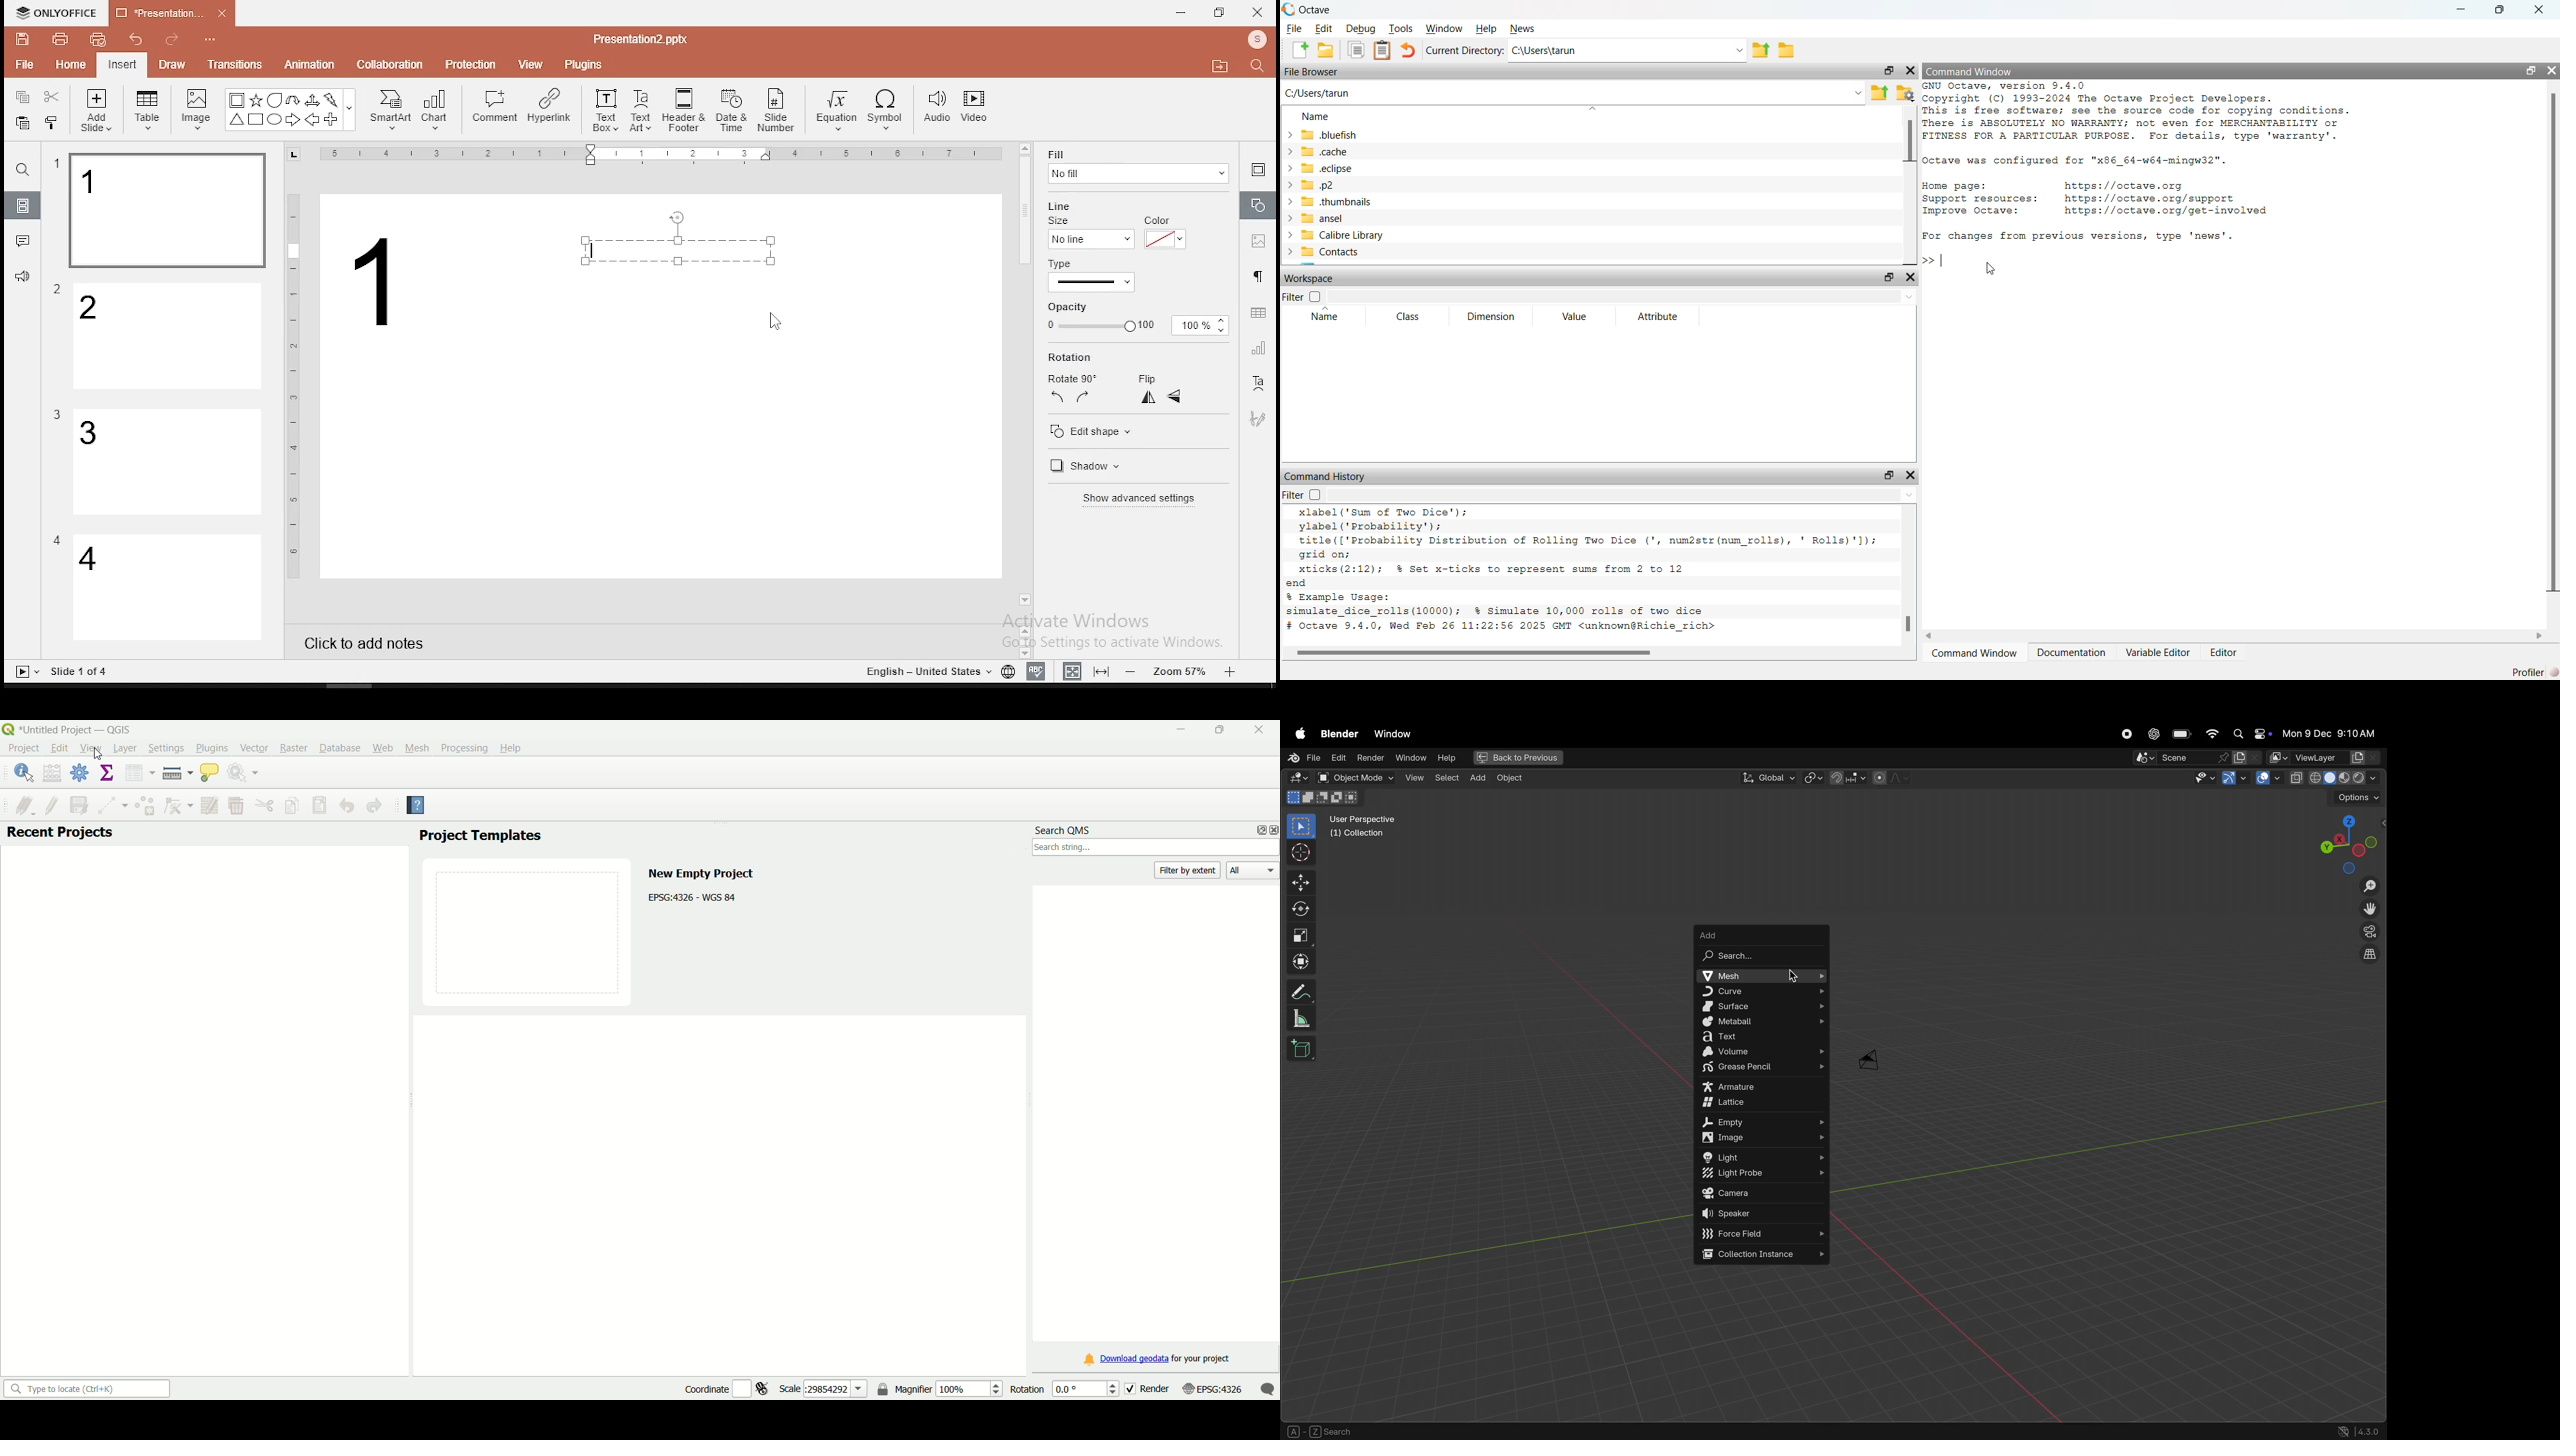 The height and width of the screenshot is (1456, 2576). What do you see at coordinates (463, 747) in the screenshot?
I see `Processing` at bounding box center [463, 747].